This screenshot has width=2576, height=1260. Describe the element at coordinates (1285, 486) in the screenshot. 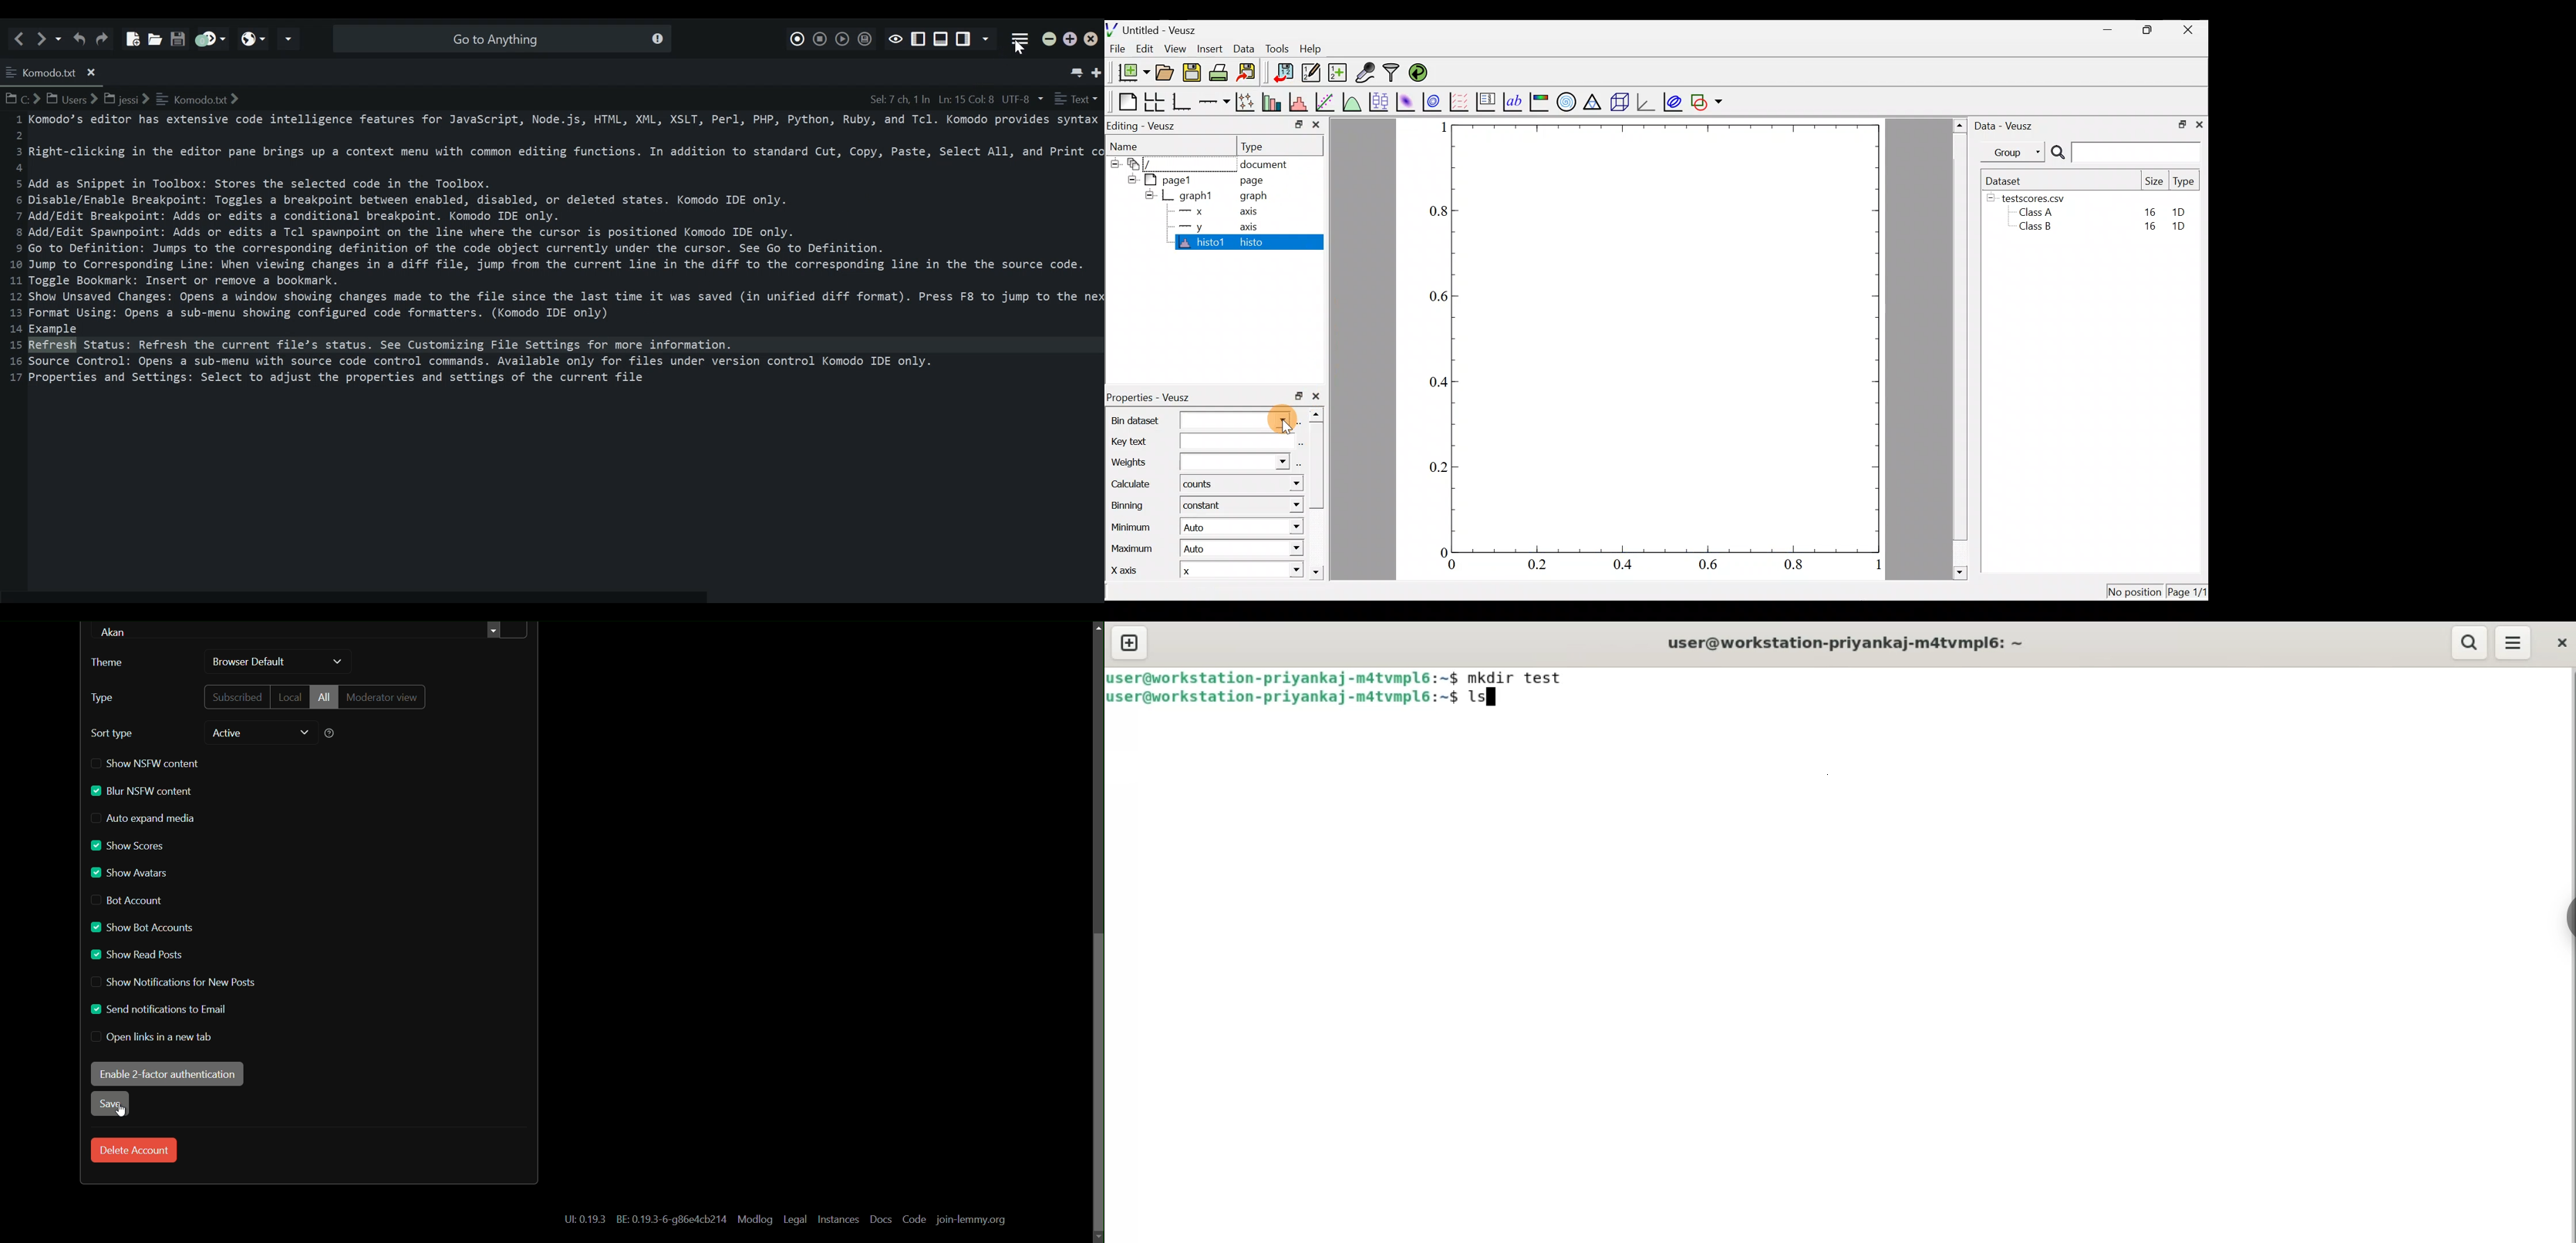

I see `Calculate` at that location.